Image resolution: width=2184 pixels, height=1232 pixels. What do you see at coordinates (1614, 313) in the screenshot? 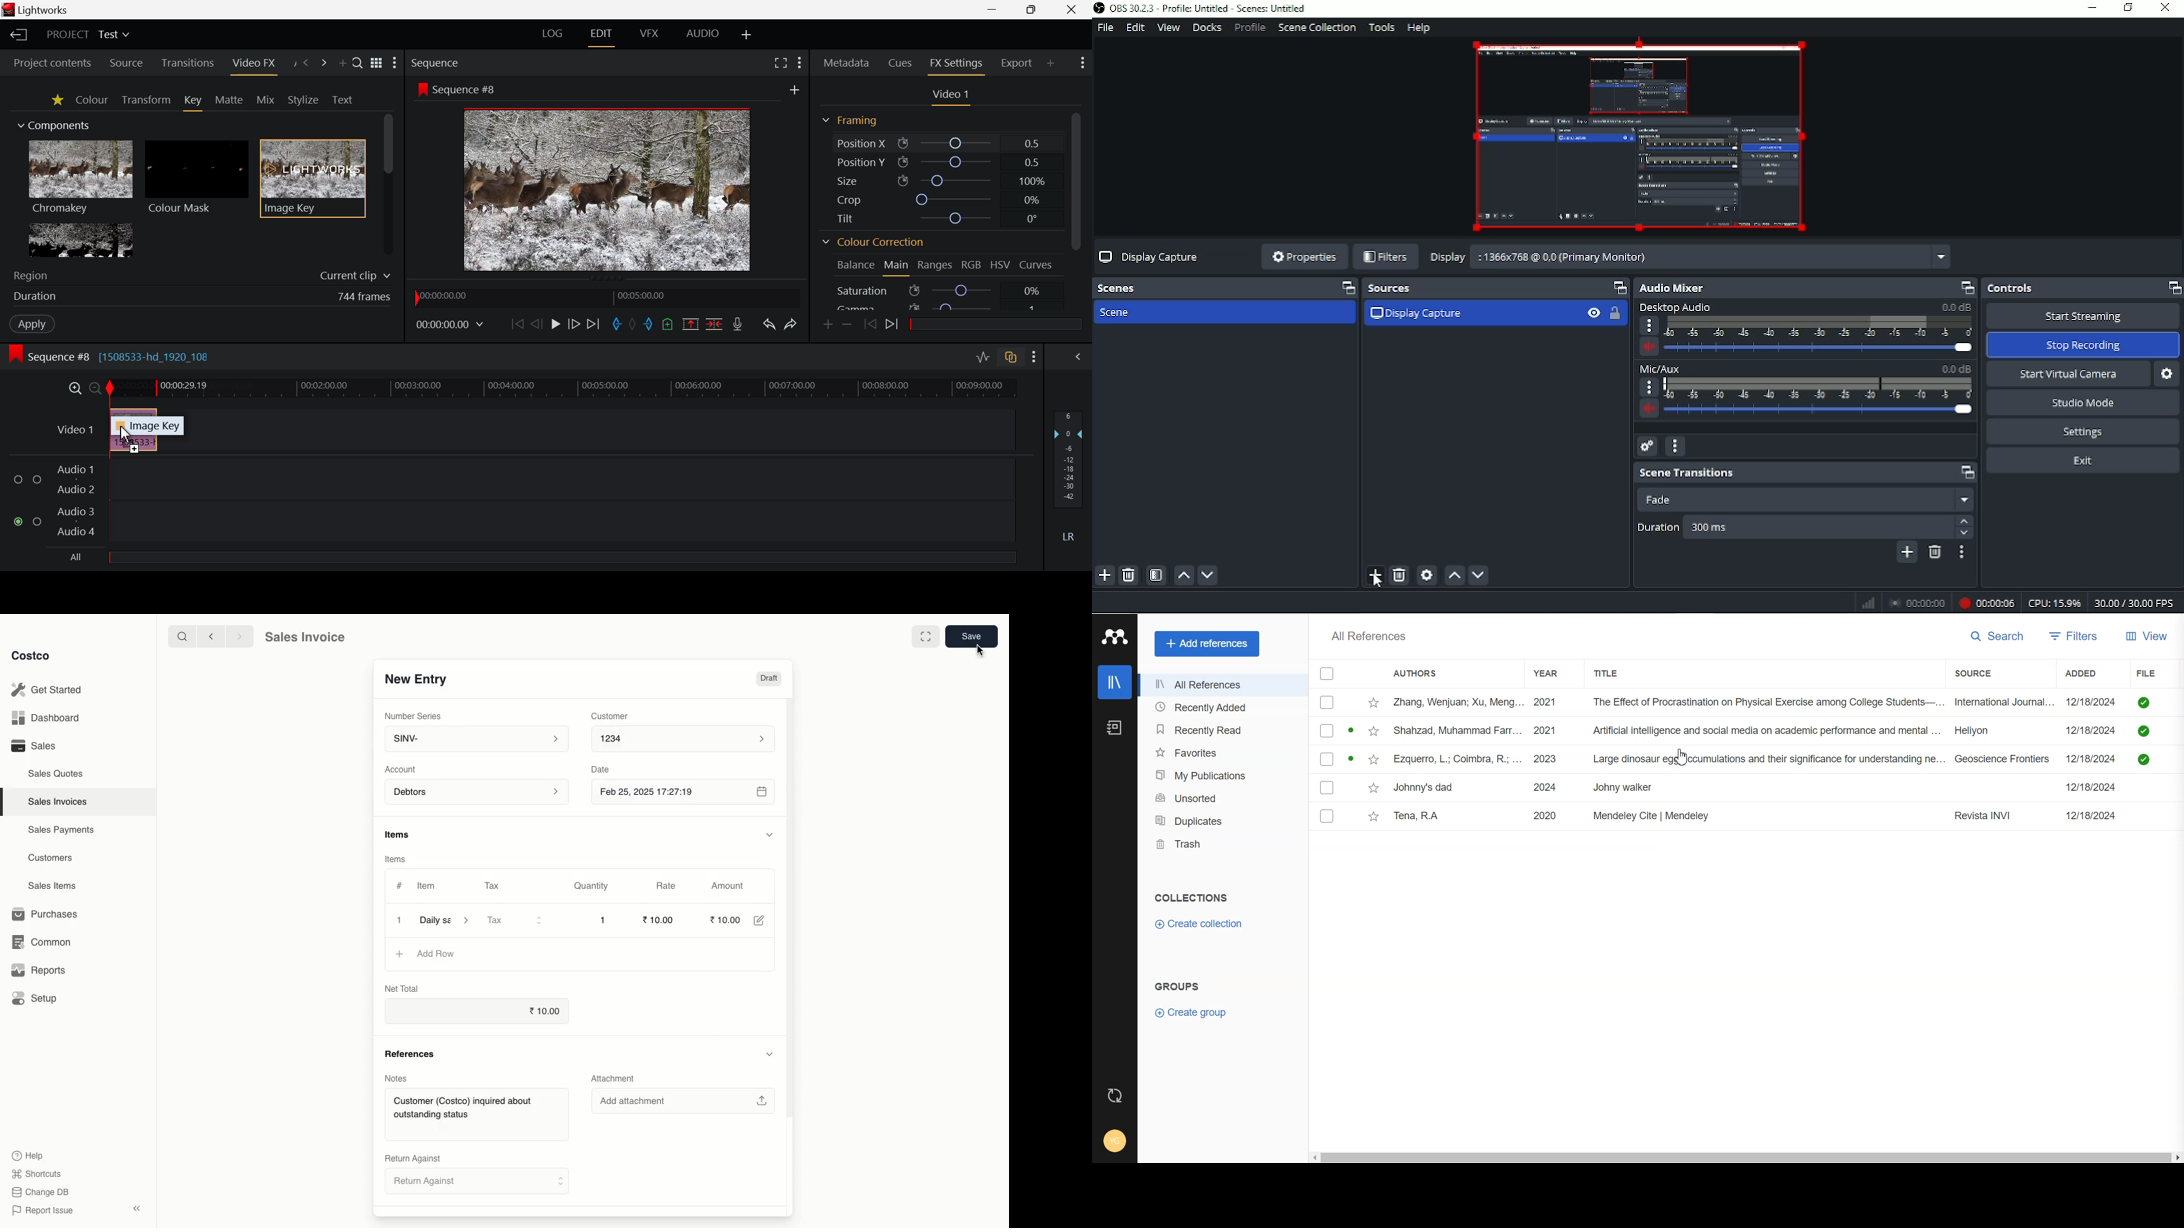
I see `Lock` at bounding box center [1614, 313].